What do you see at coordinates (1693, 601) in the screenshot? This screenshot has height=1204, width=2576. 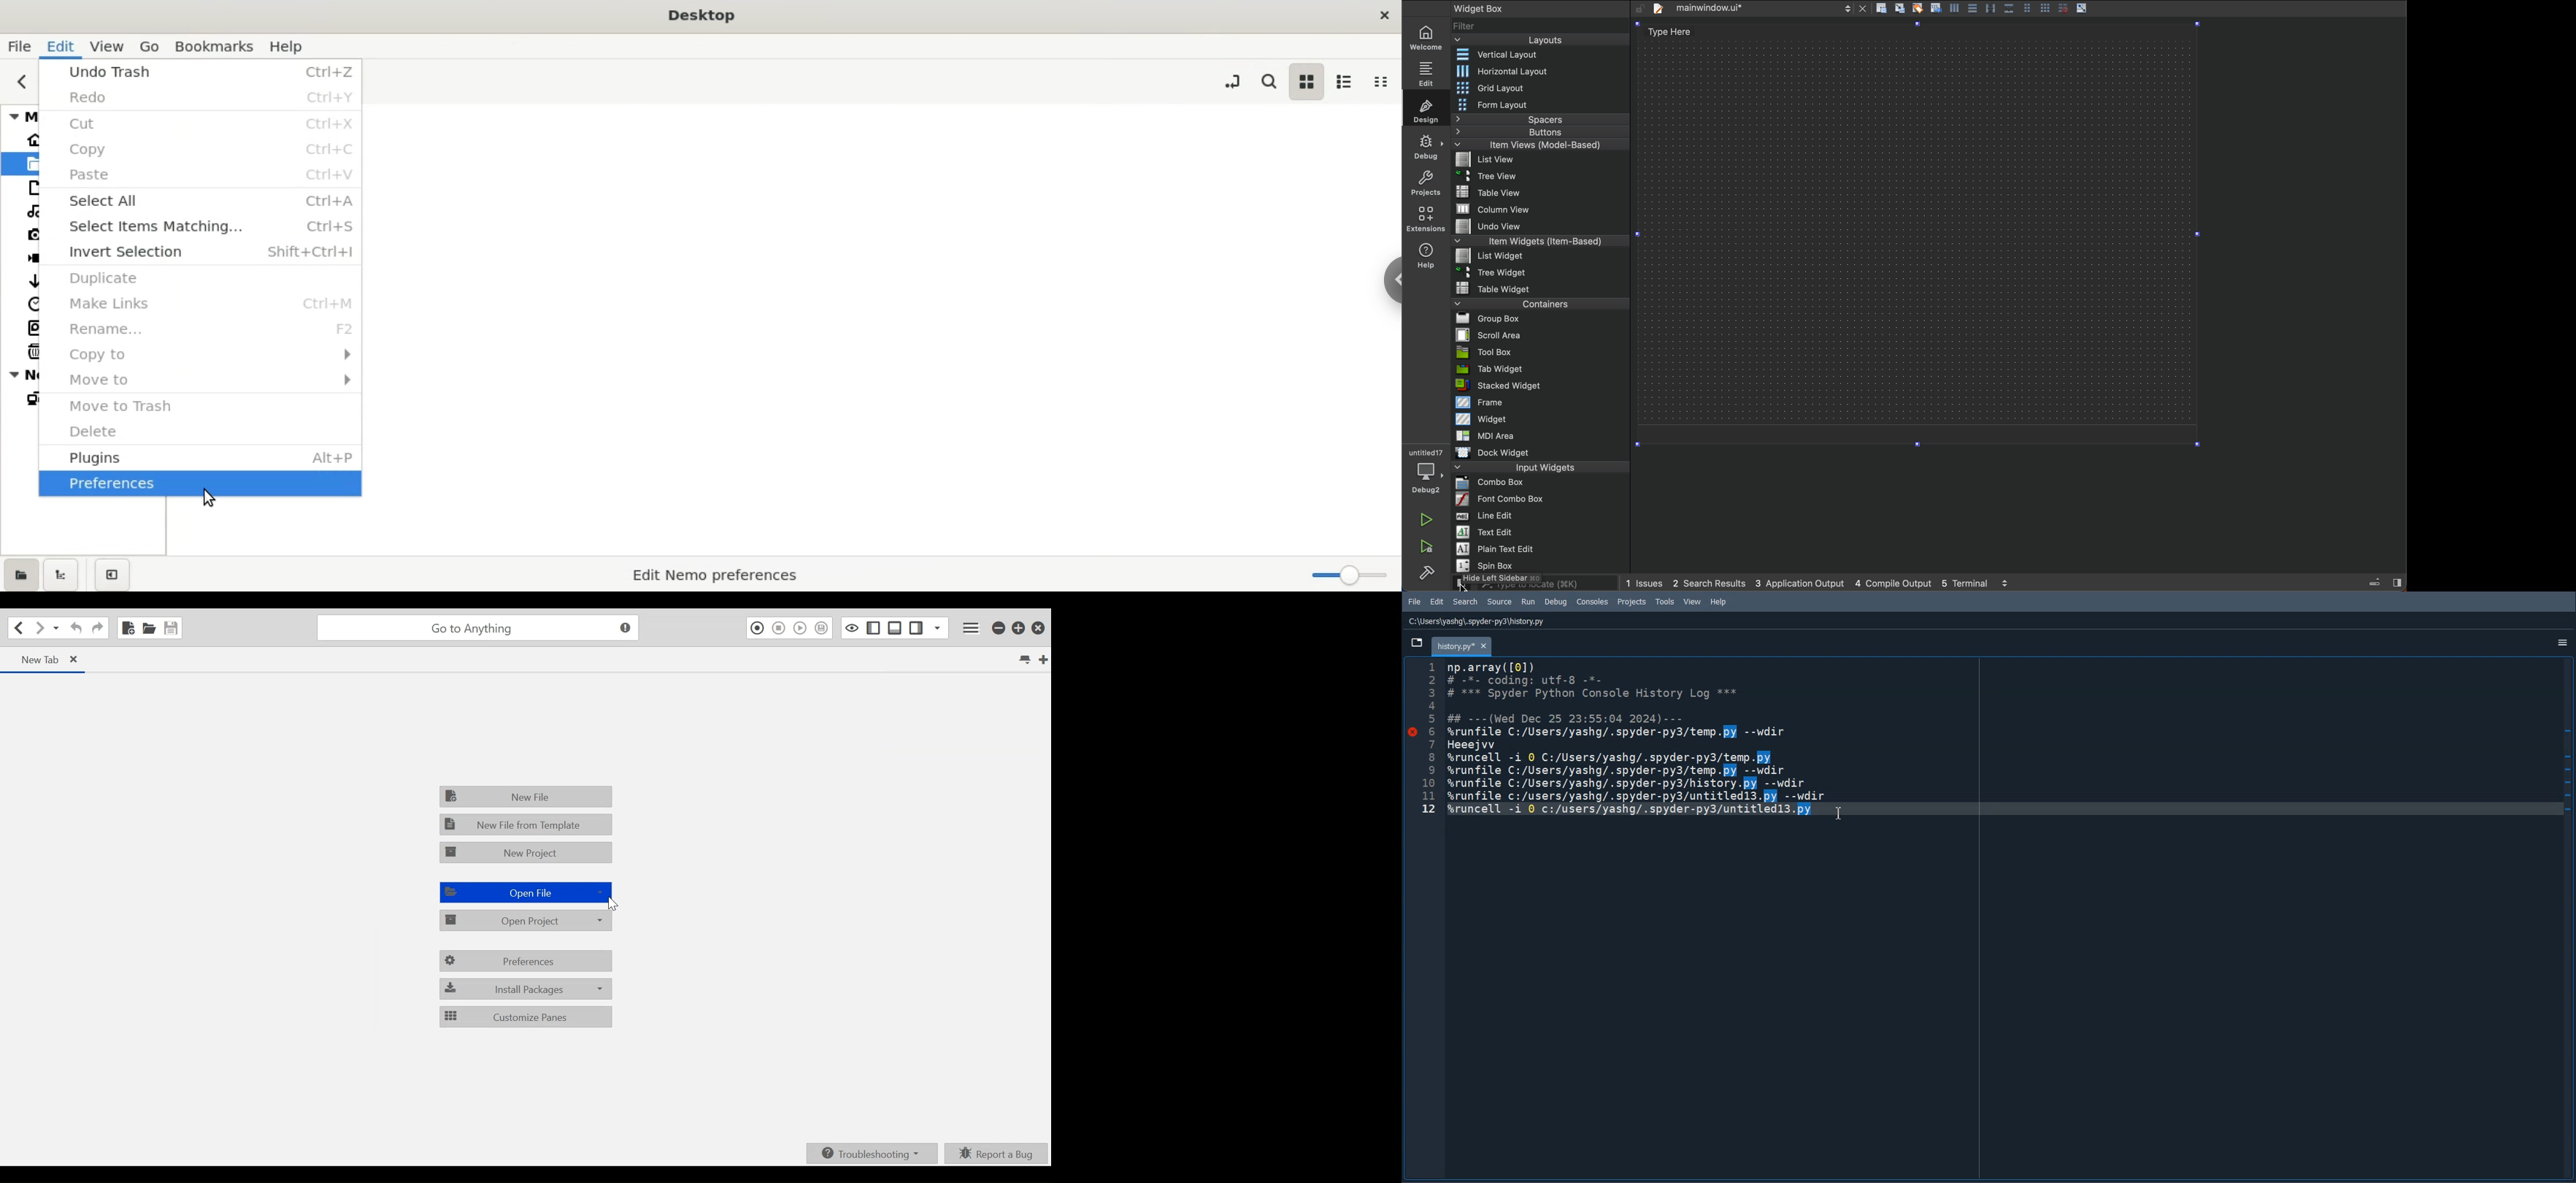 I see `View` at bounding box center [1693, 601].